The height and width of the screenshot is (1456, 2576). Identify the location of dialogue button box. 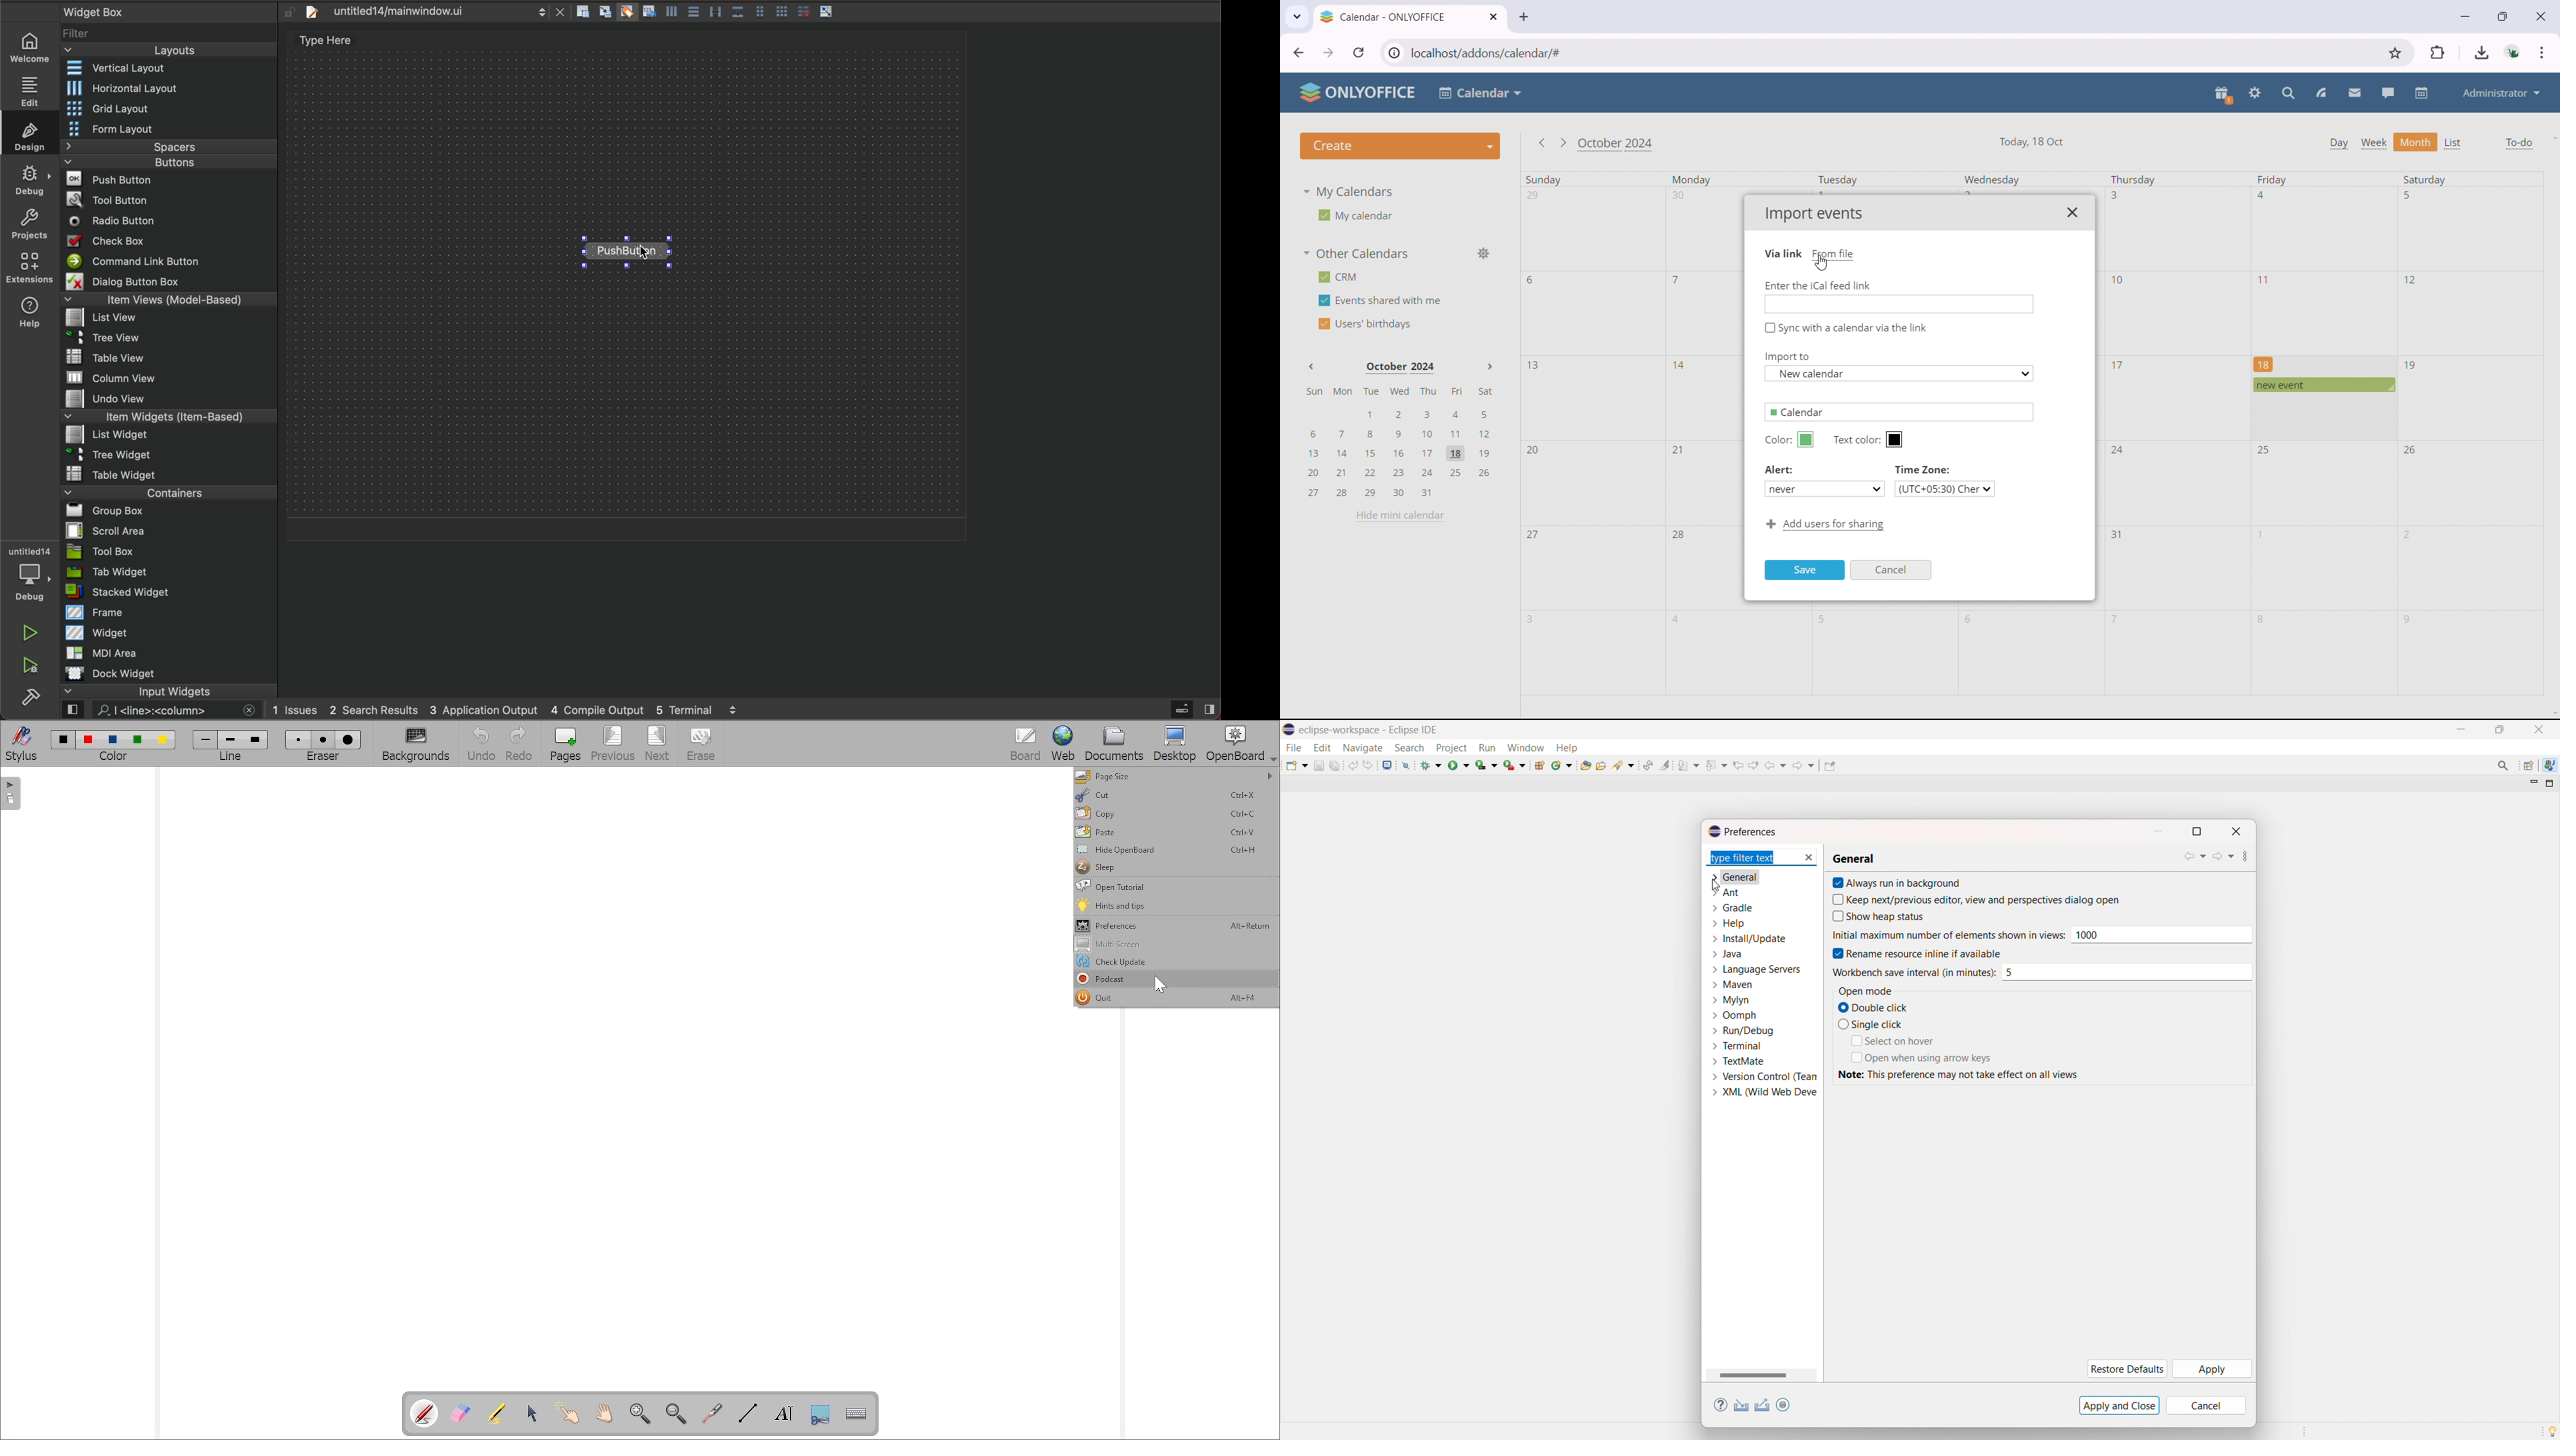
(170, 282).